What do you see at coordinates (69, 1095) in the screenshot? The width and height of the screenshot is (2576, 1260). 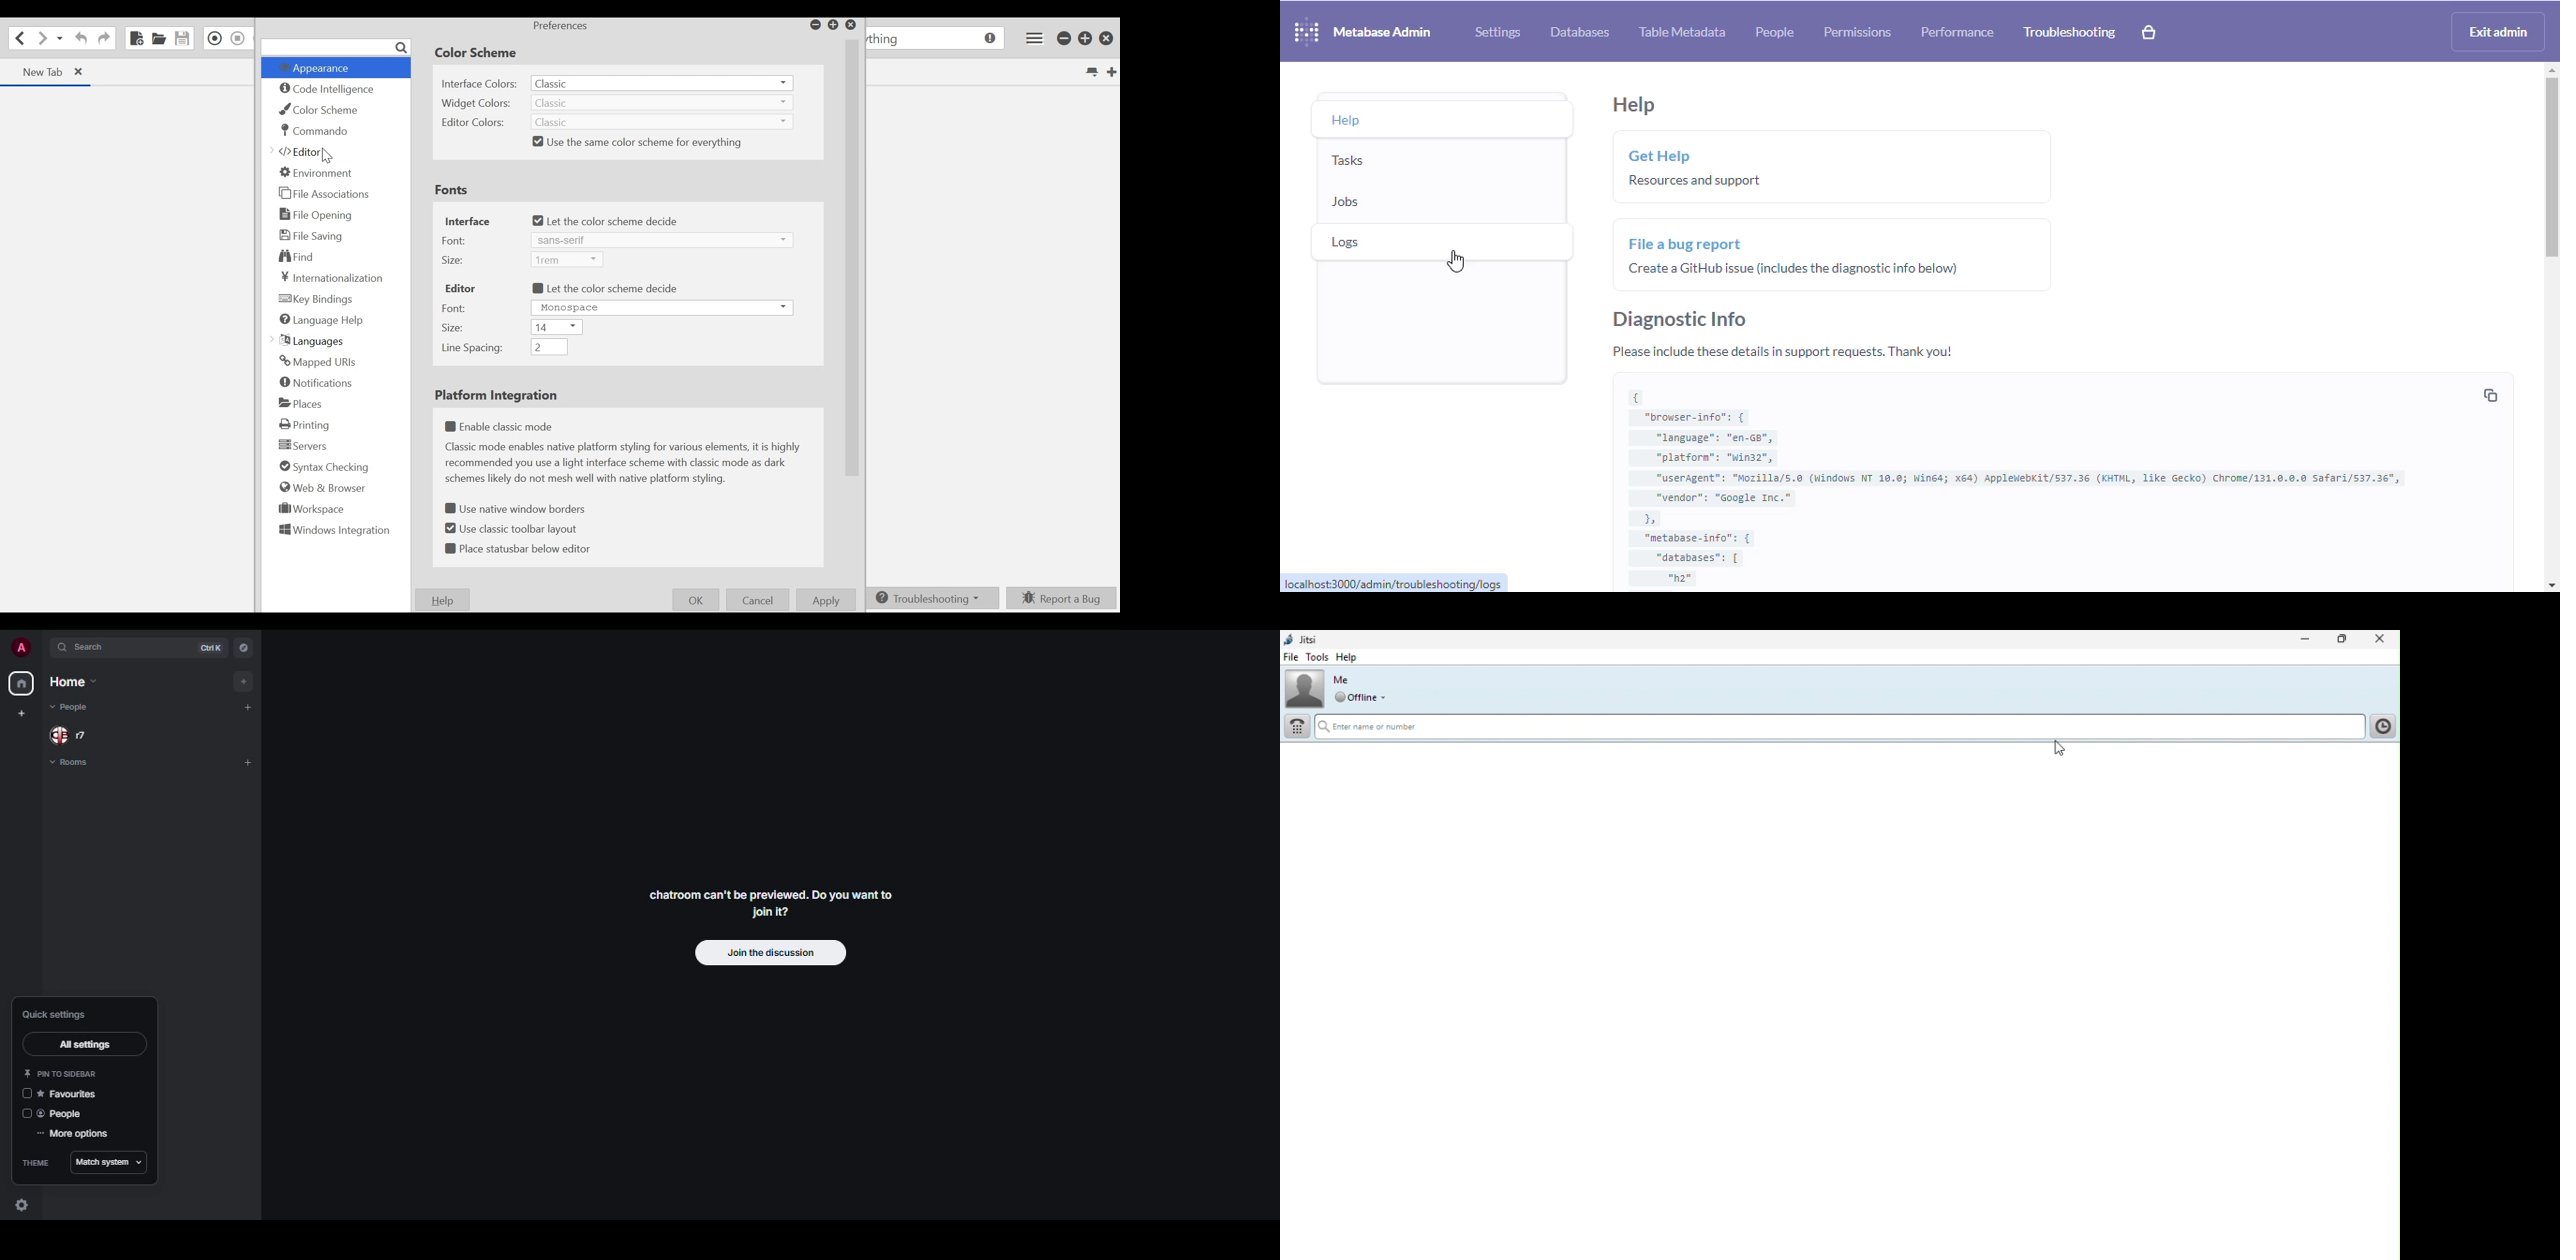 I see `favorites` at bounding box center [69, 1095].